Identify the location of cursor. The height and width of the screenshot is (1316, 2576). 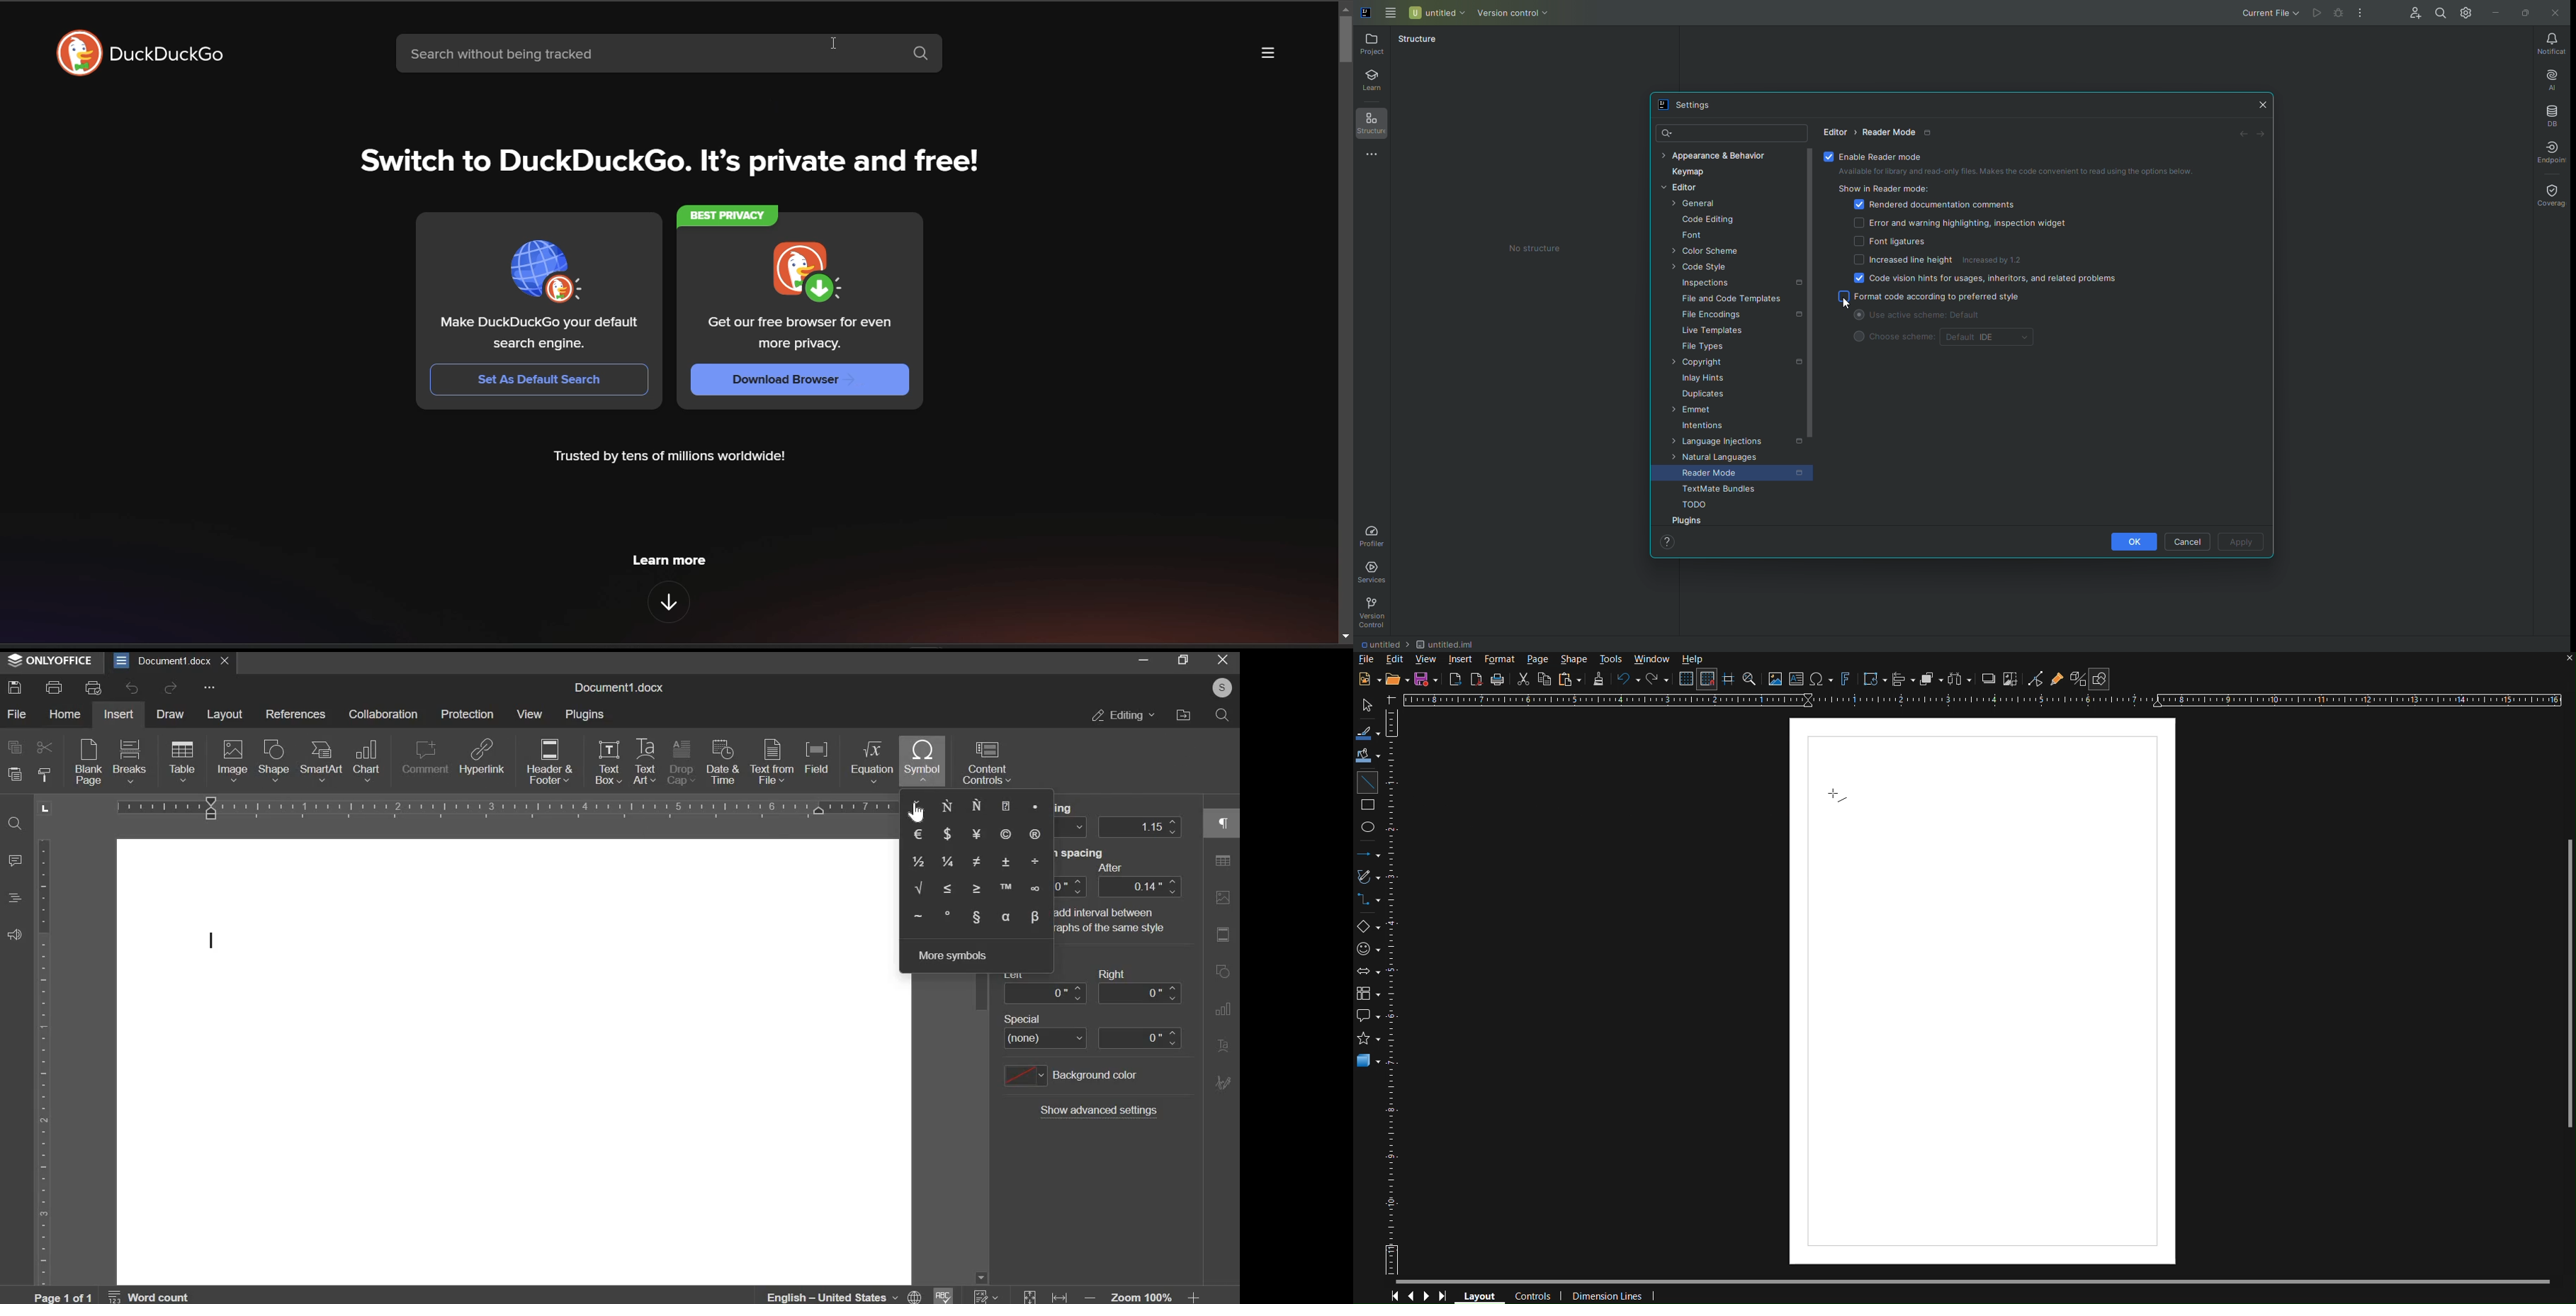
(926, 813).